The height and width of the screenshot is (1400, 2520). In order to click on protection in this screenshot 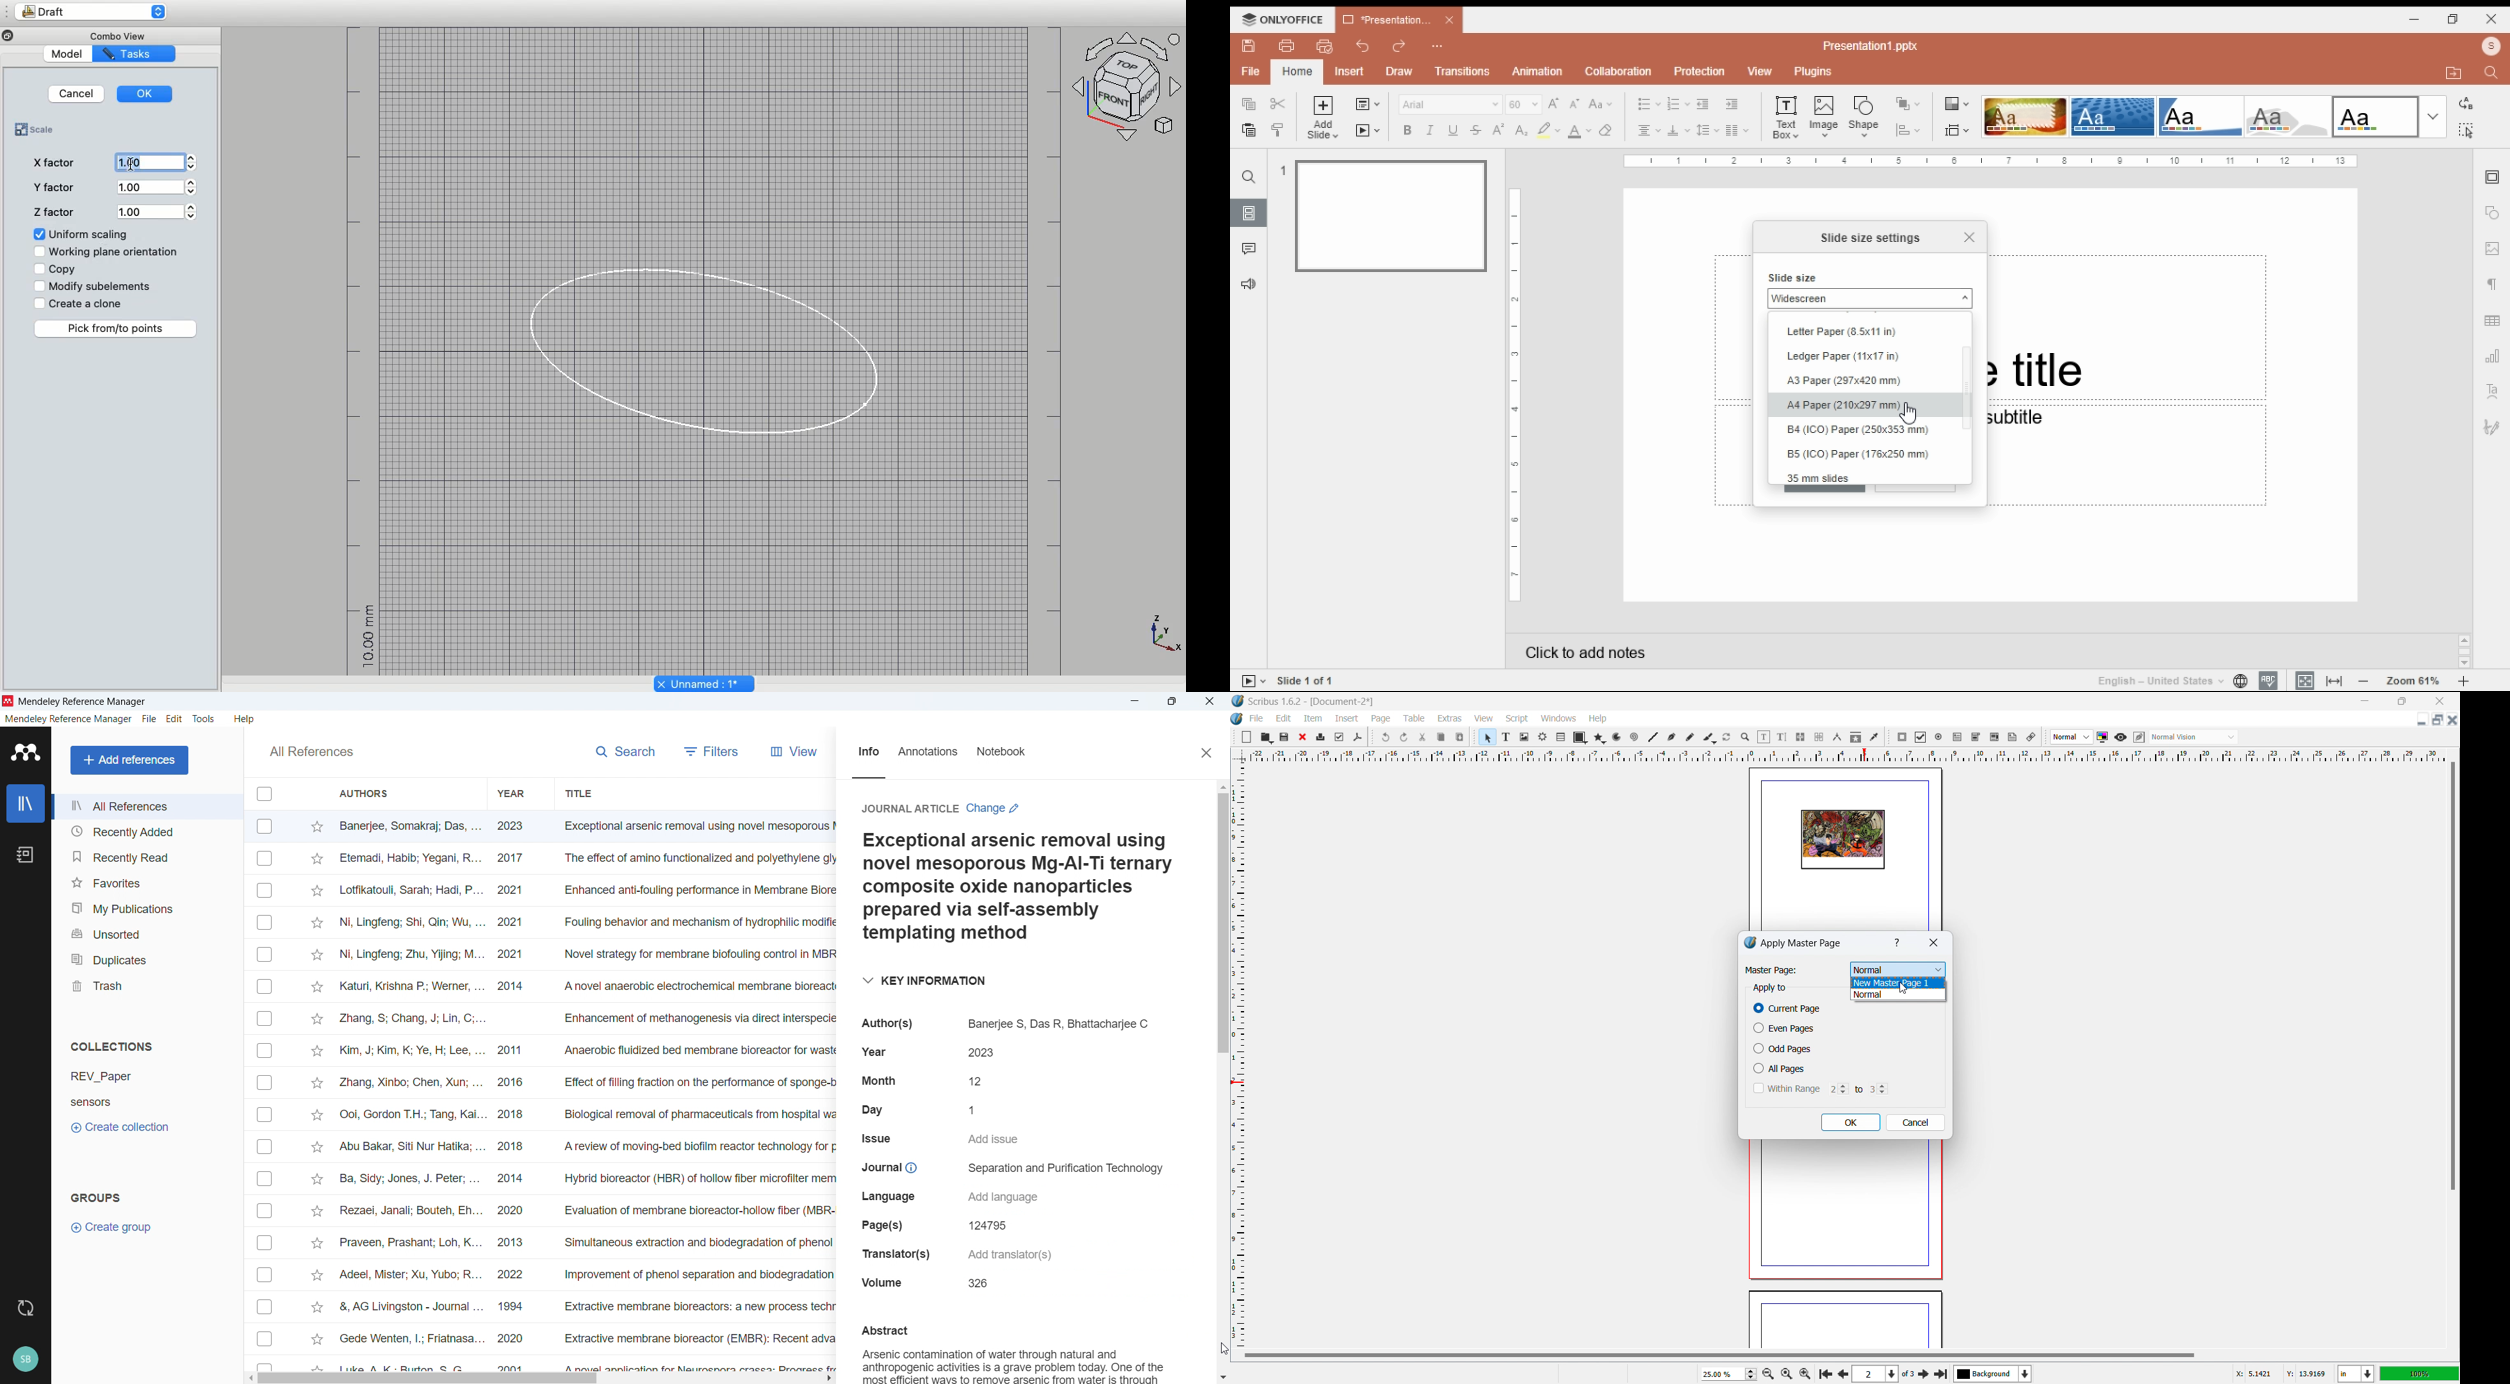, I will do `click(1699, 72)`.